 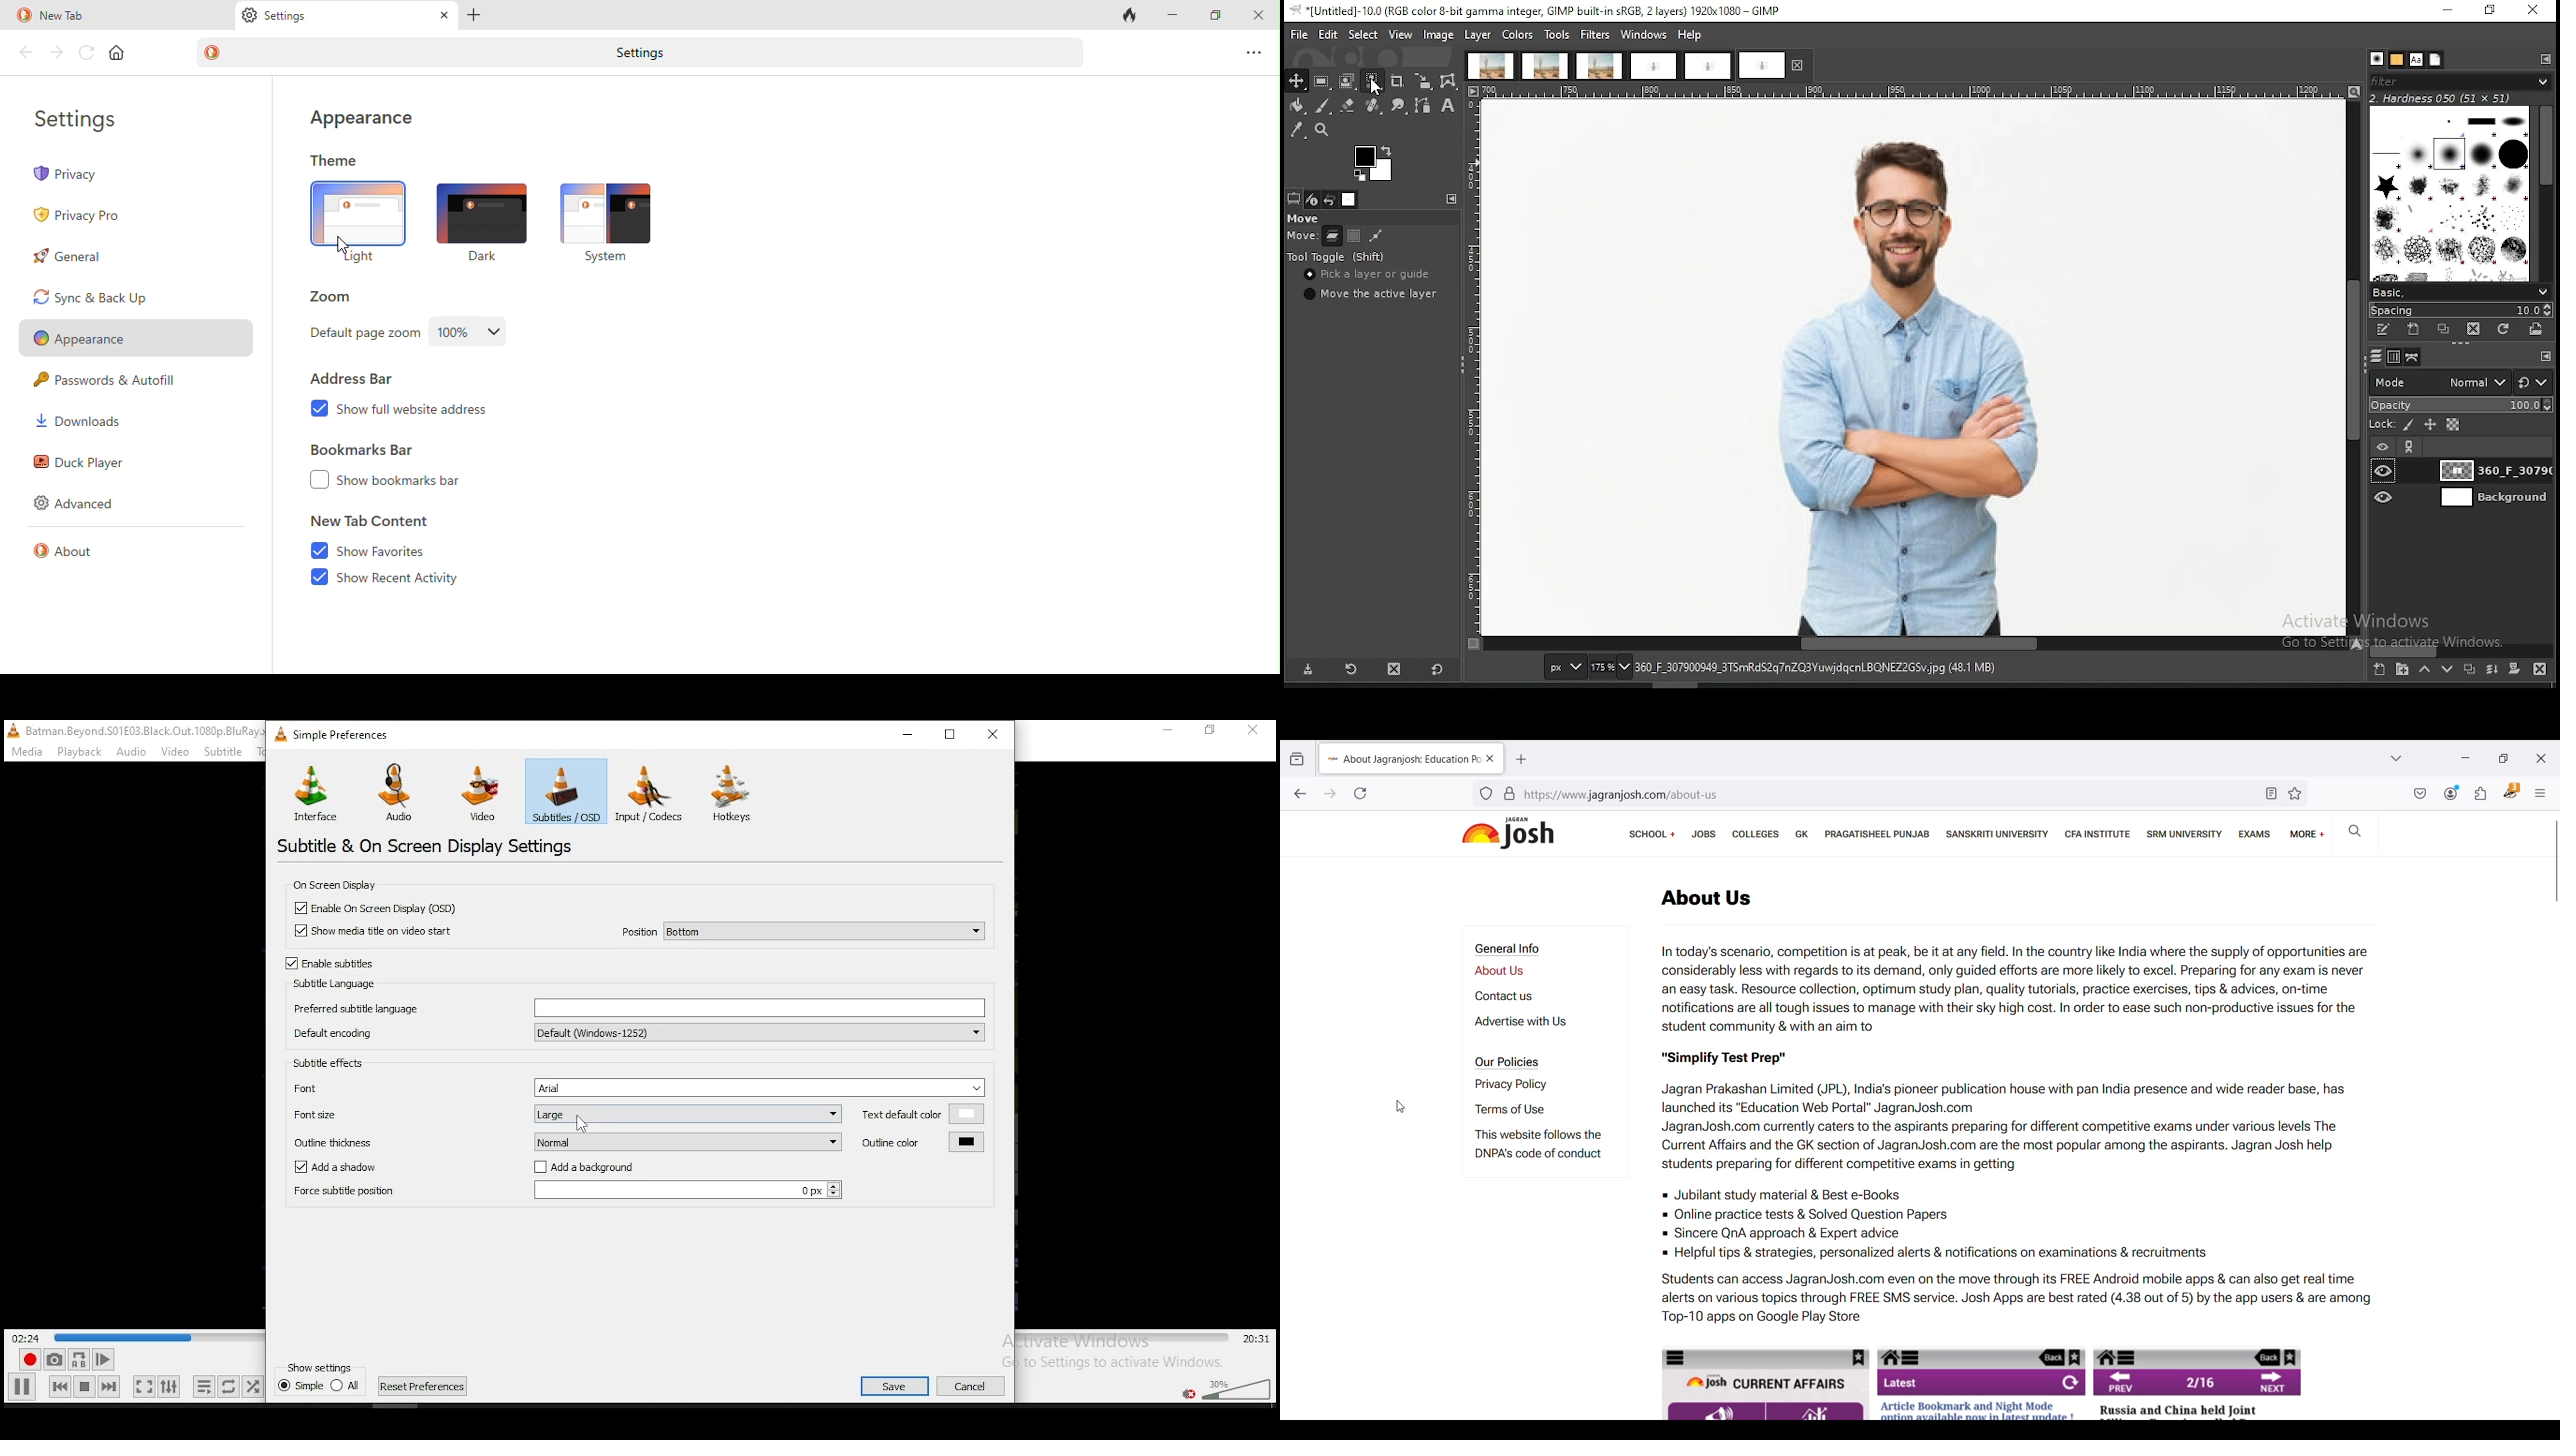 I want to click on units, so click(x=1564, y=667).